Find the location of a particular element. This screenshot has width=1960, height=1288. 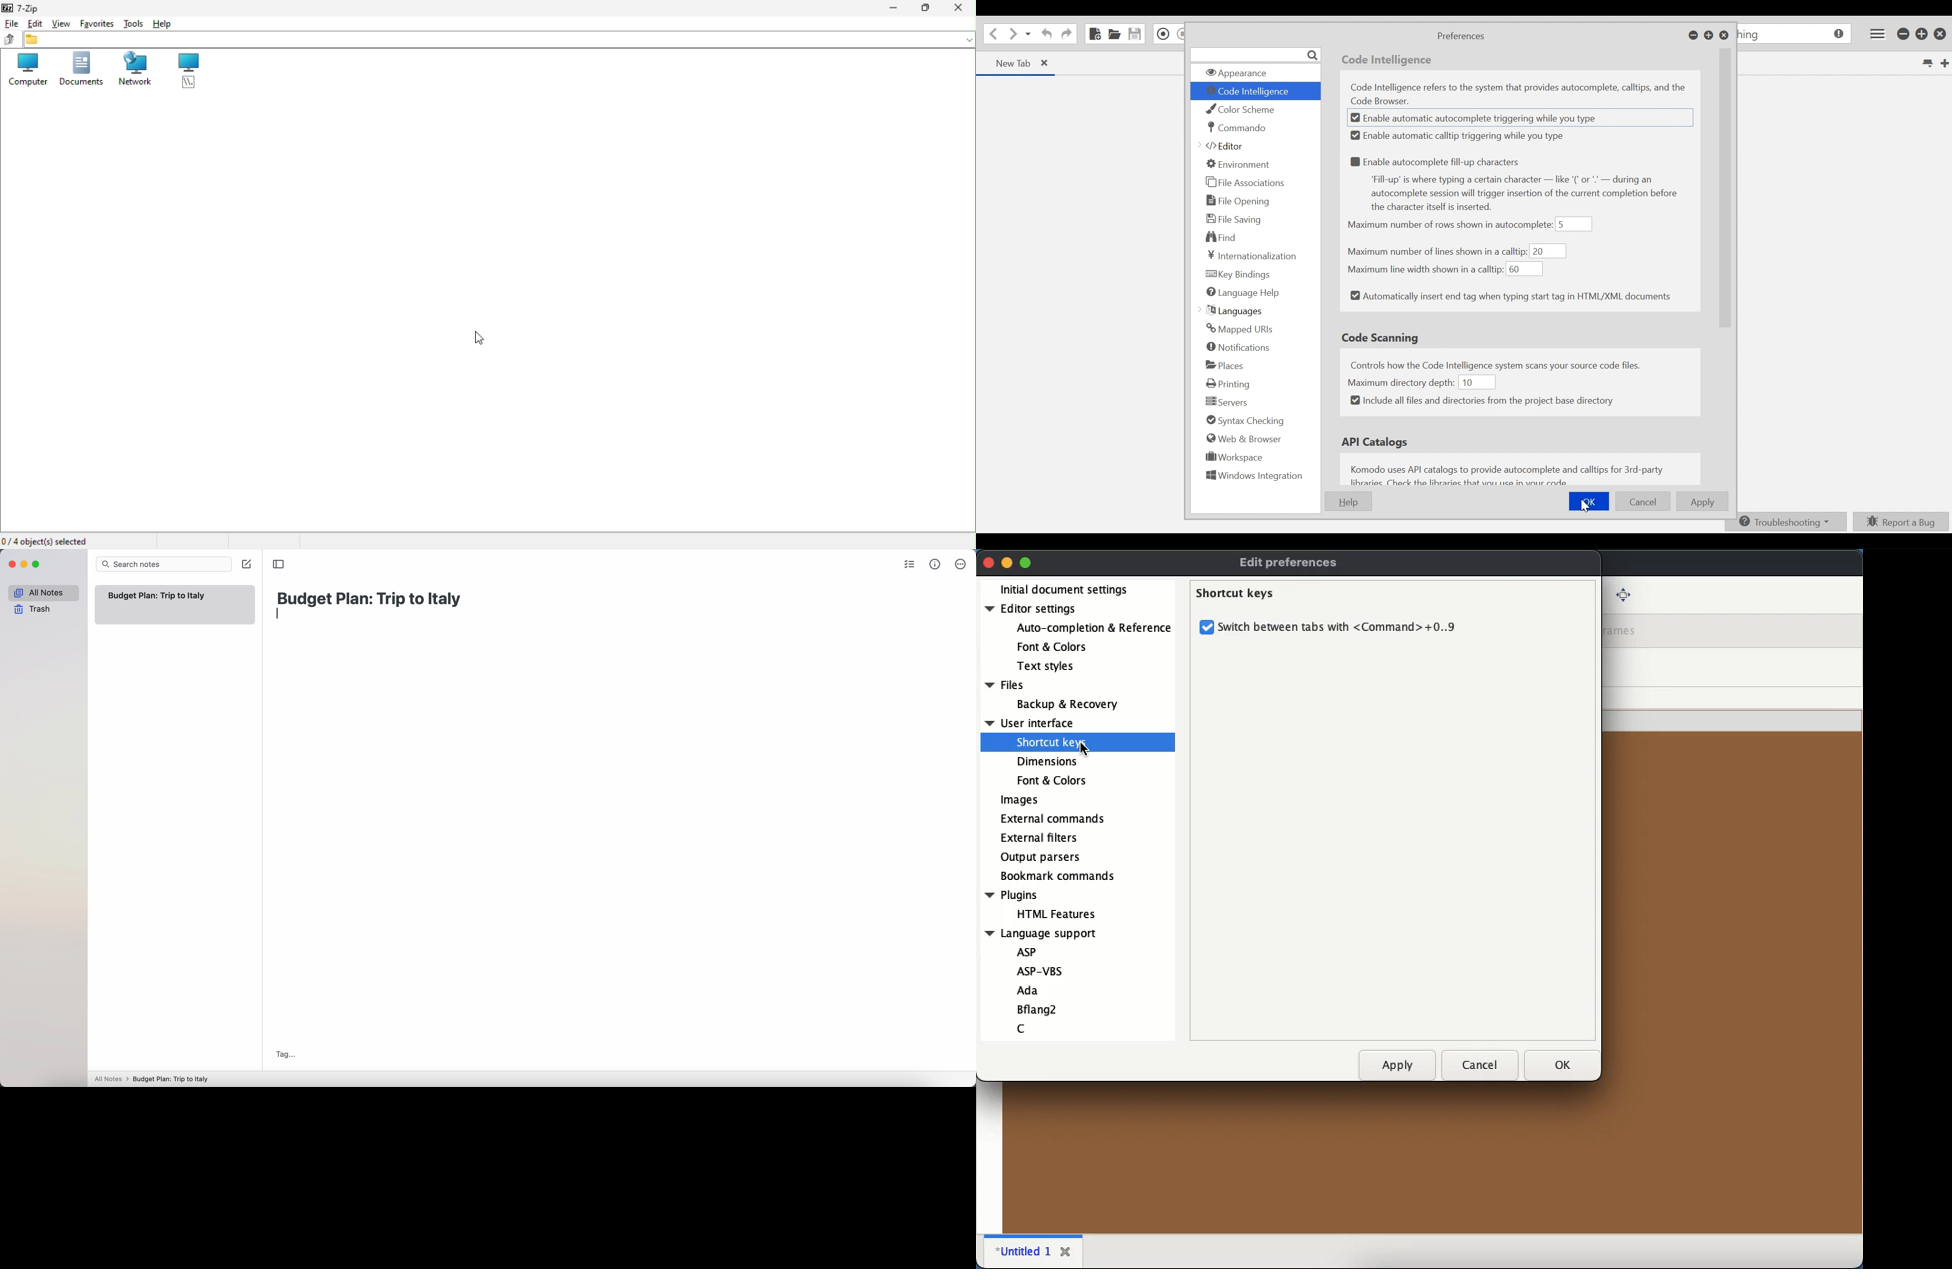

toggle sidebar is located at coordinates (279, 564).